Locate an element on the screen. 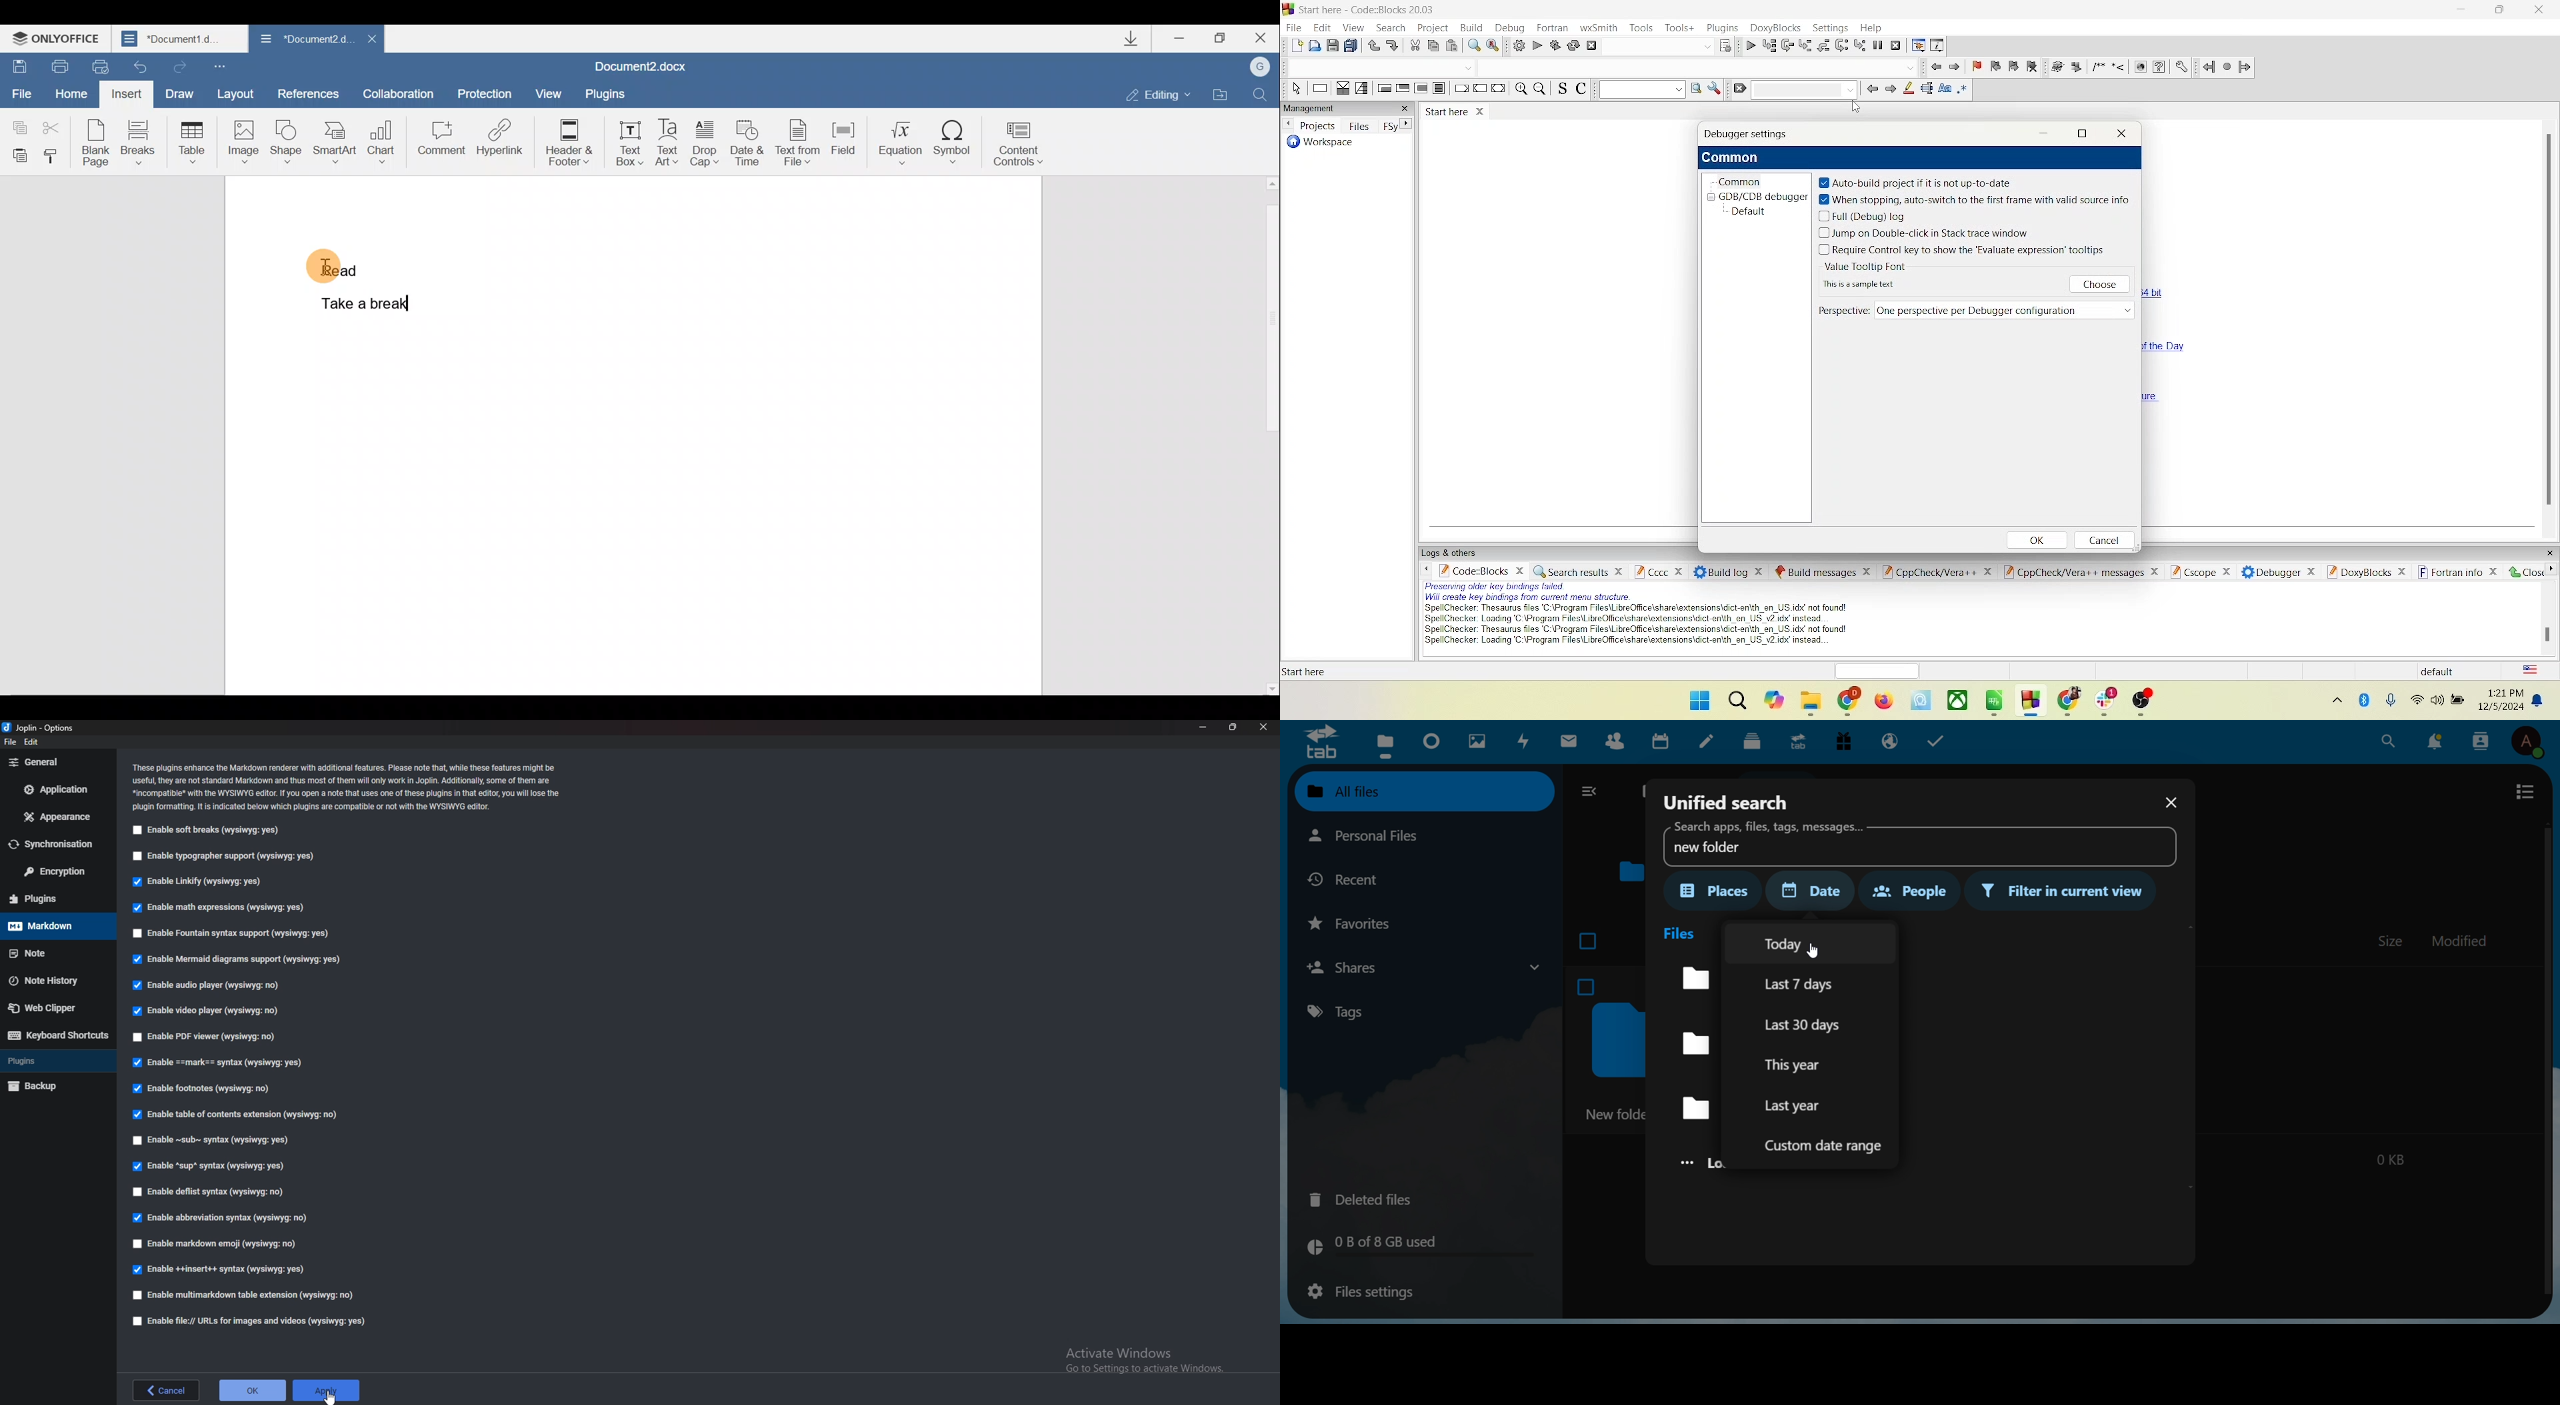 This screenshot has width=2576, height=1428. perspective is located at coordinates (1974, 311).